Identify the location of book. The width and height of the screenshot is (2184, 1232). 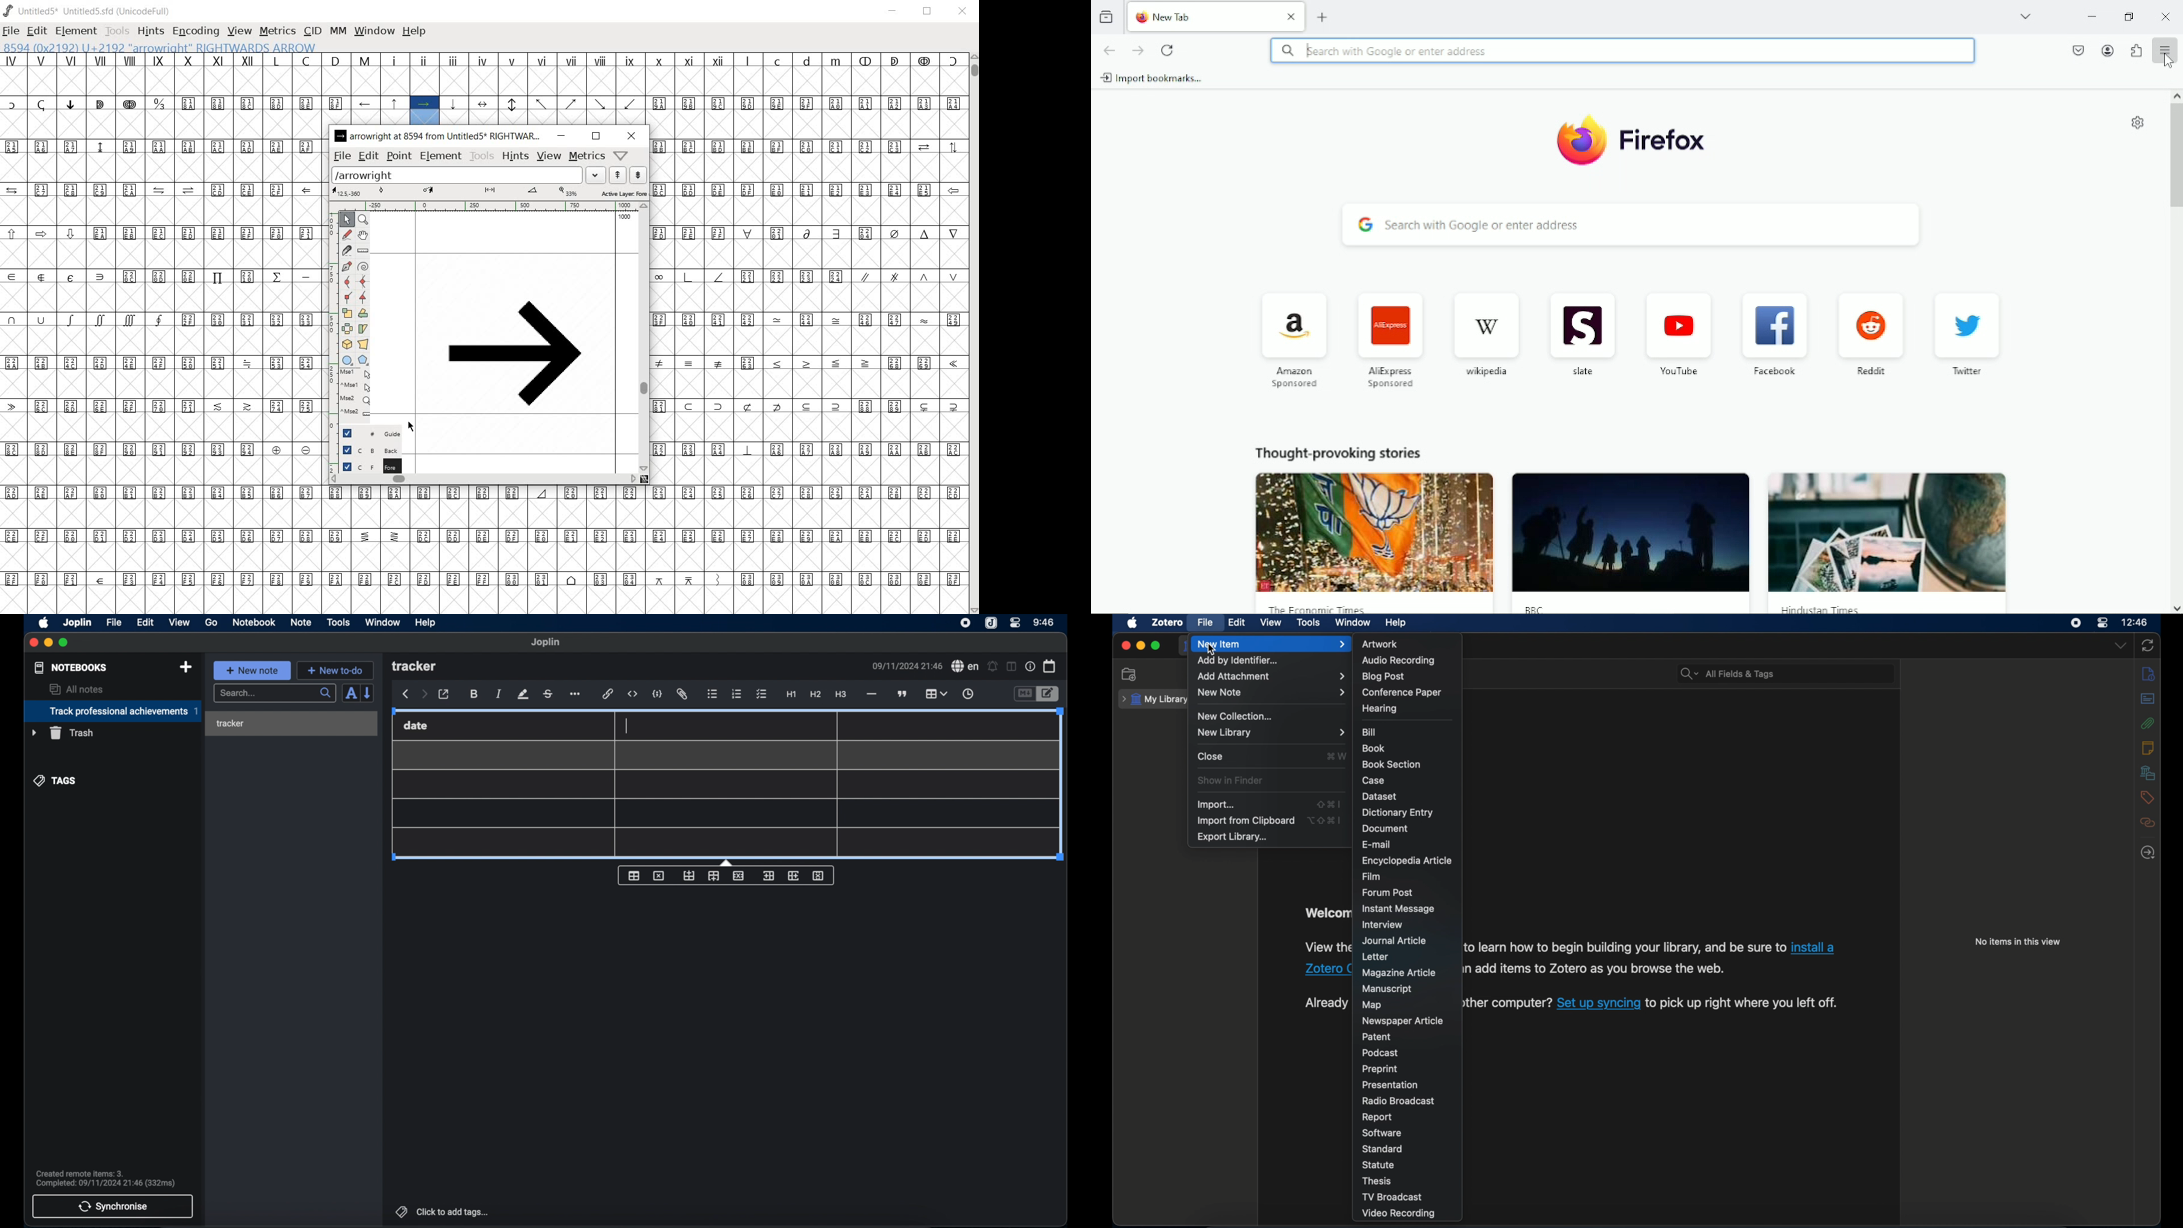
(1374, 748).